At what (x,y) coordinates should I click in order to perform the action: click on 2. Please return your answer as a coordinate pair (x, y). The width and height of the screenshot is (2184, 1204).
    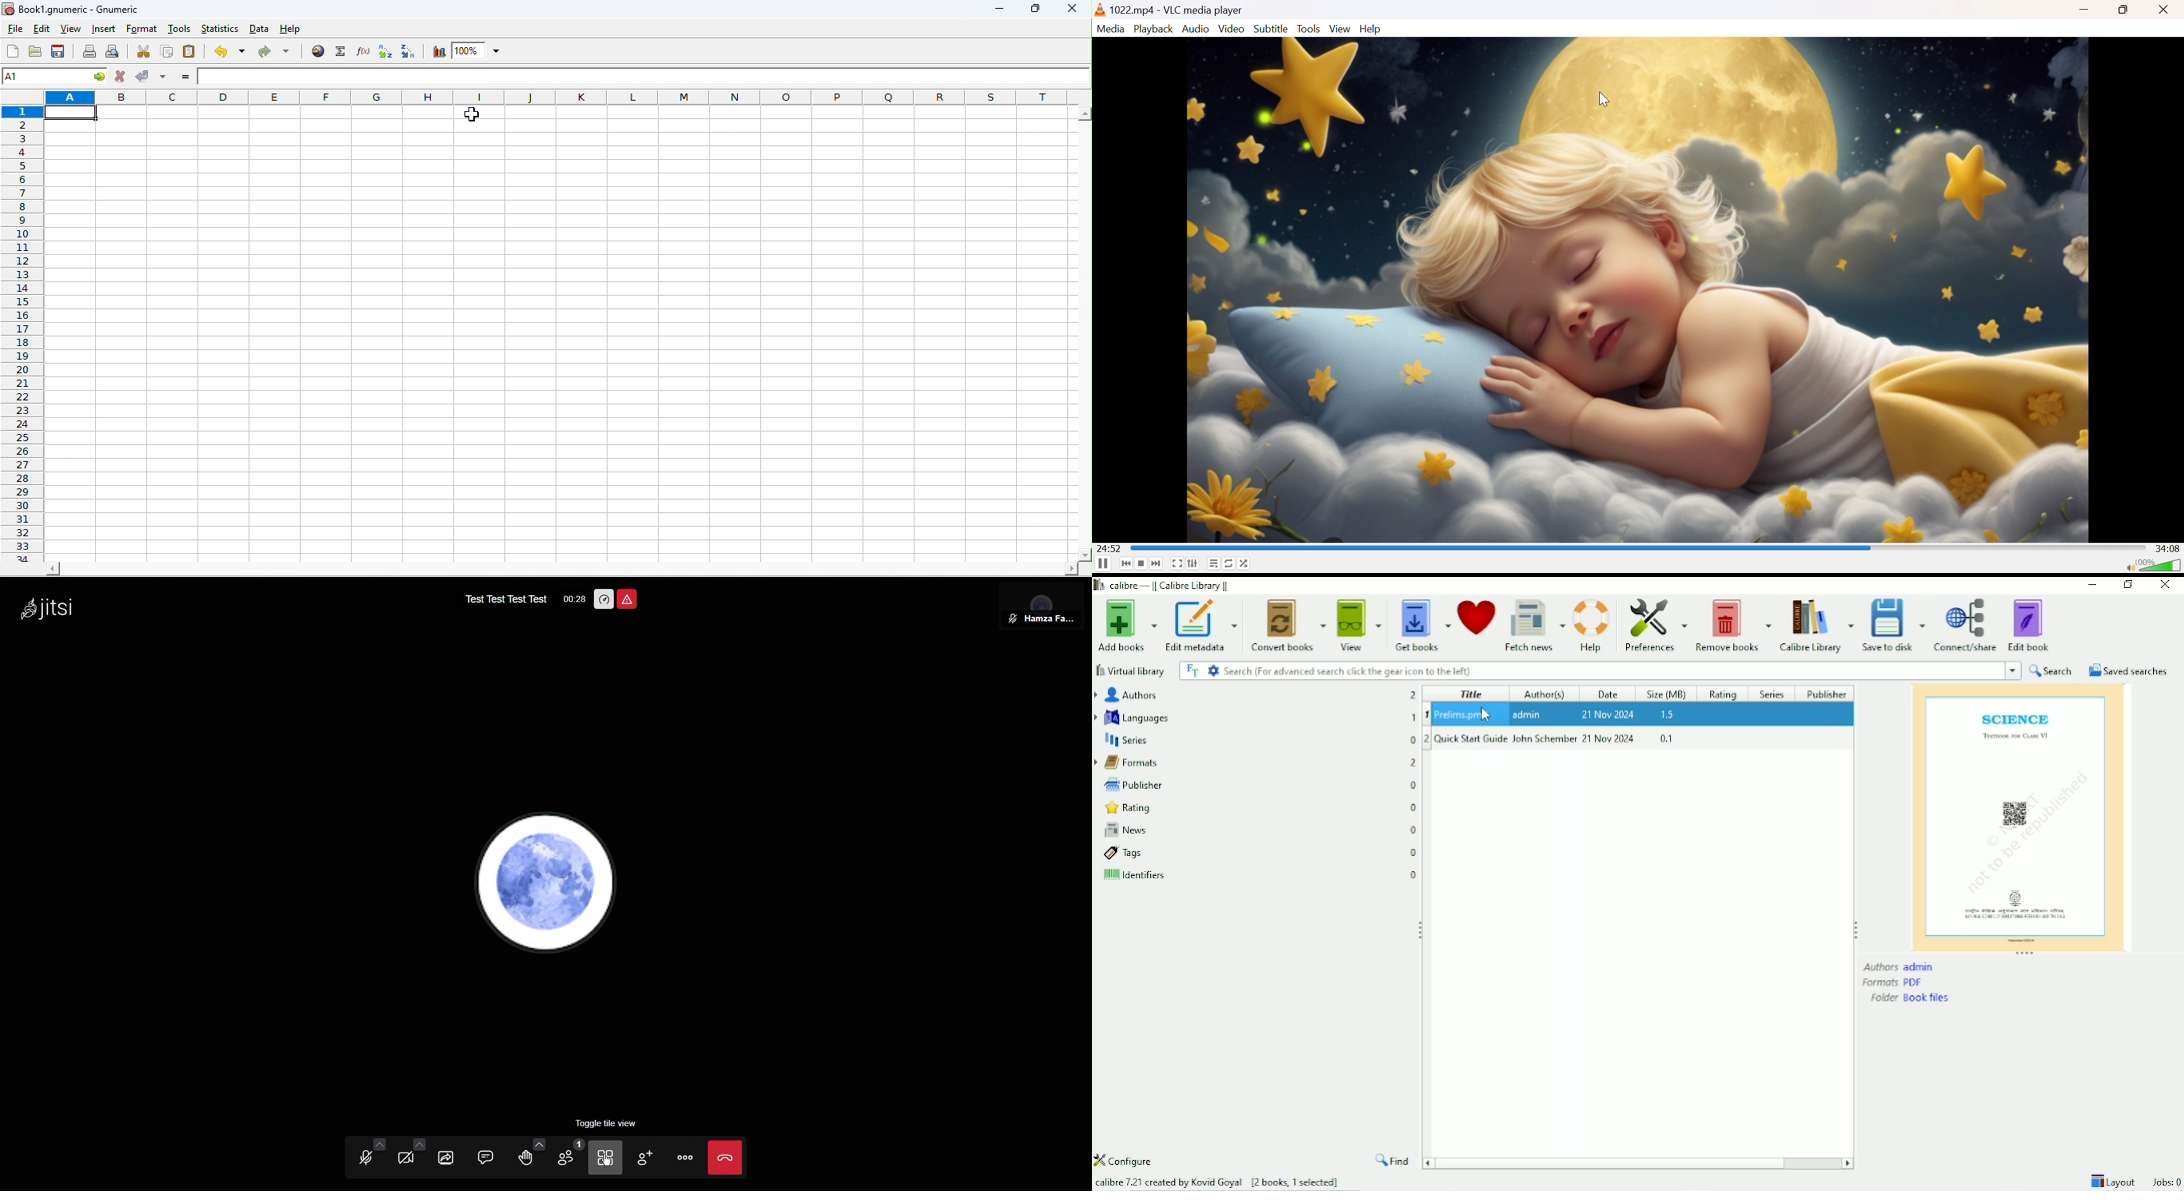
    Looking at the image, I should click on (1414, 763).